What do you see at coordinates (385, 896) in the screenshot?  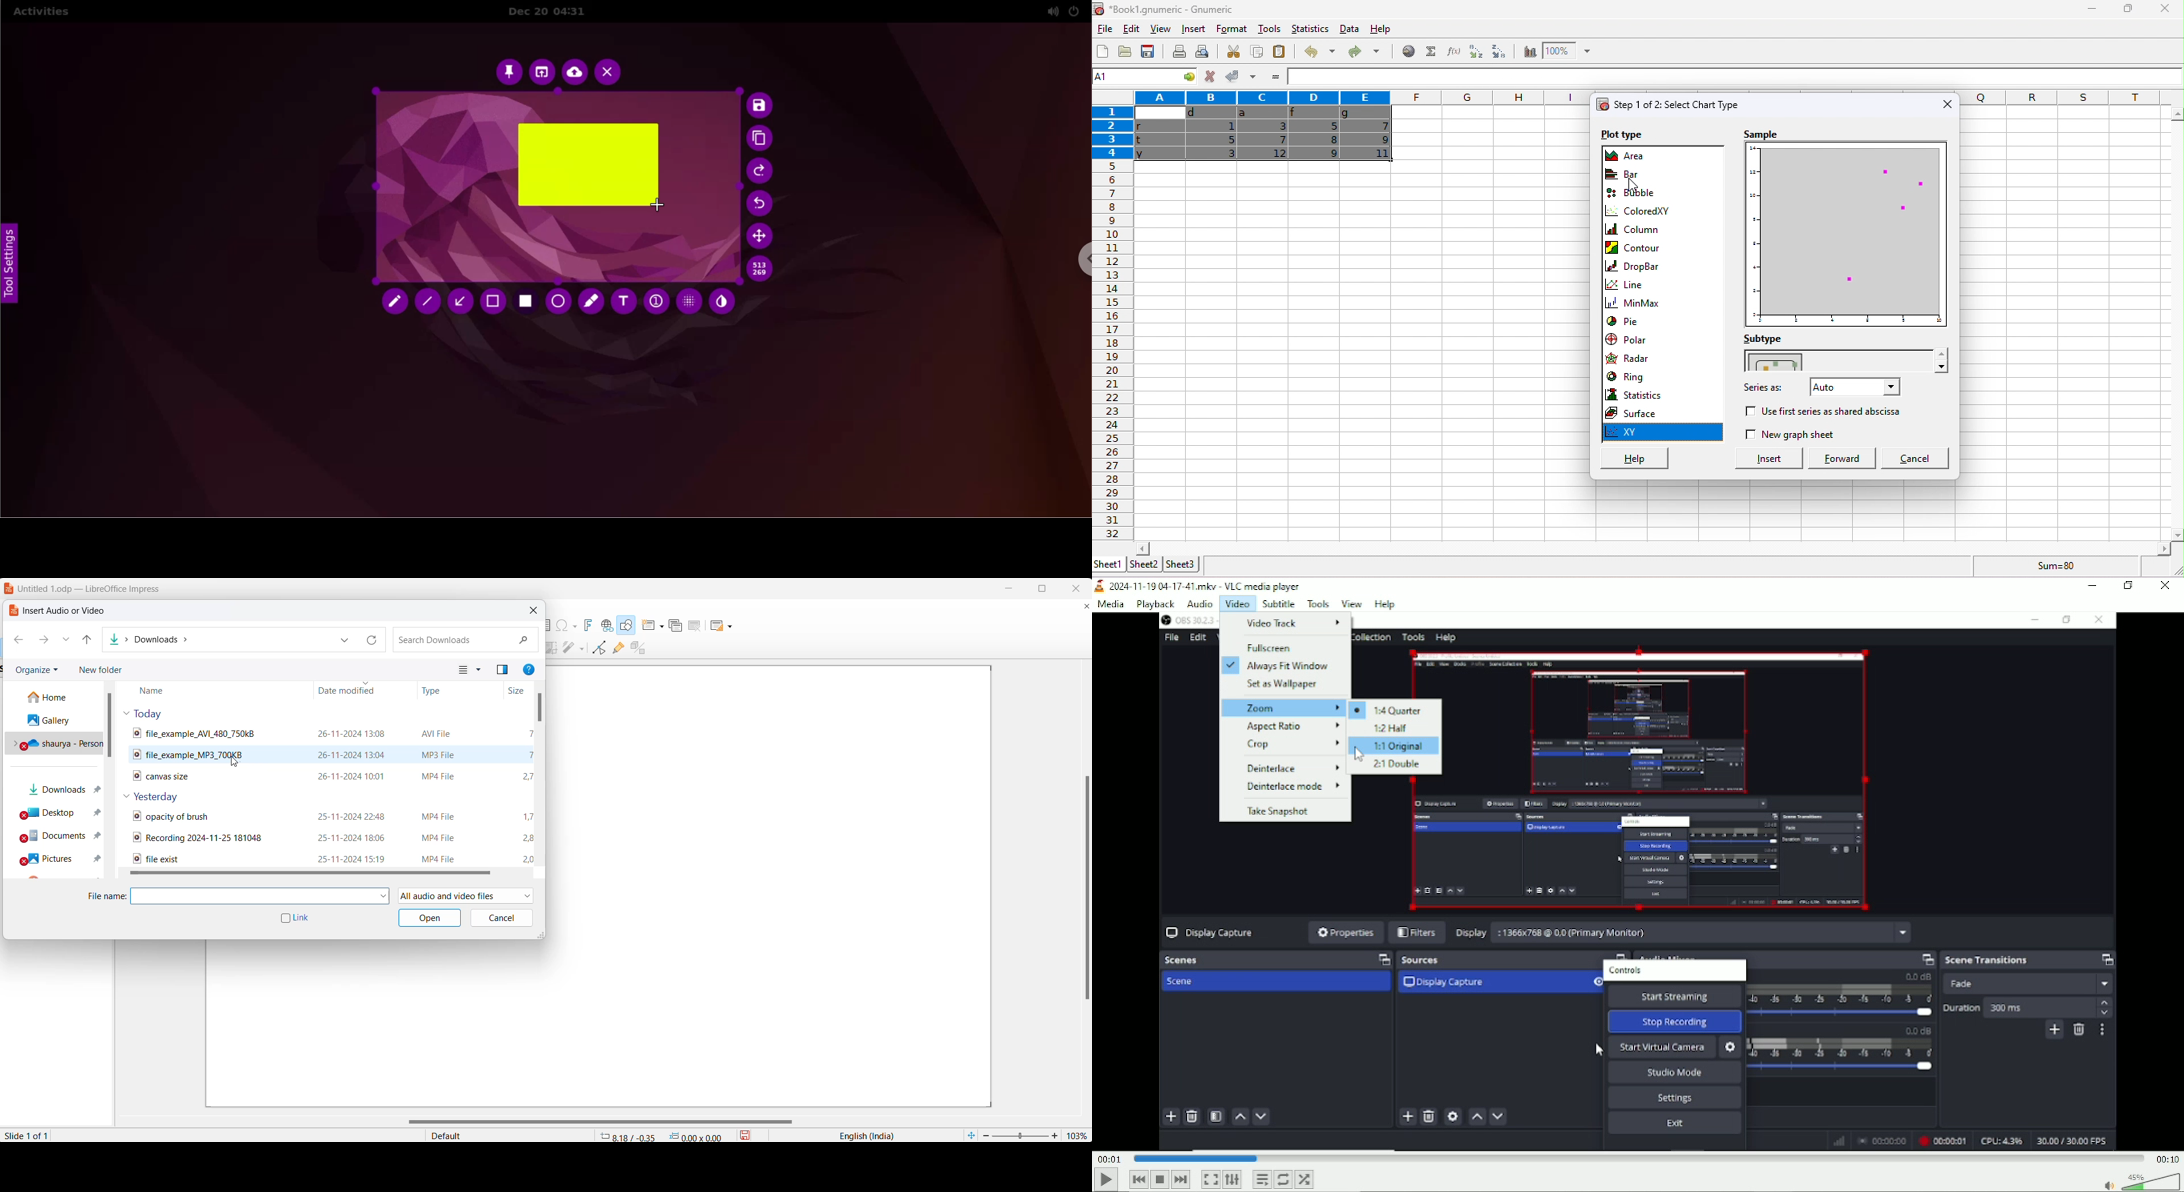 I see `file name dropdown button` at bounding box center [385, 896].